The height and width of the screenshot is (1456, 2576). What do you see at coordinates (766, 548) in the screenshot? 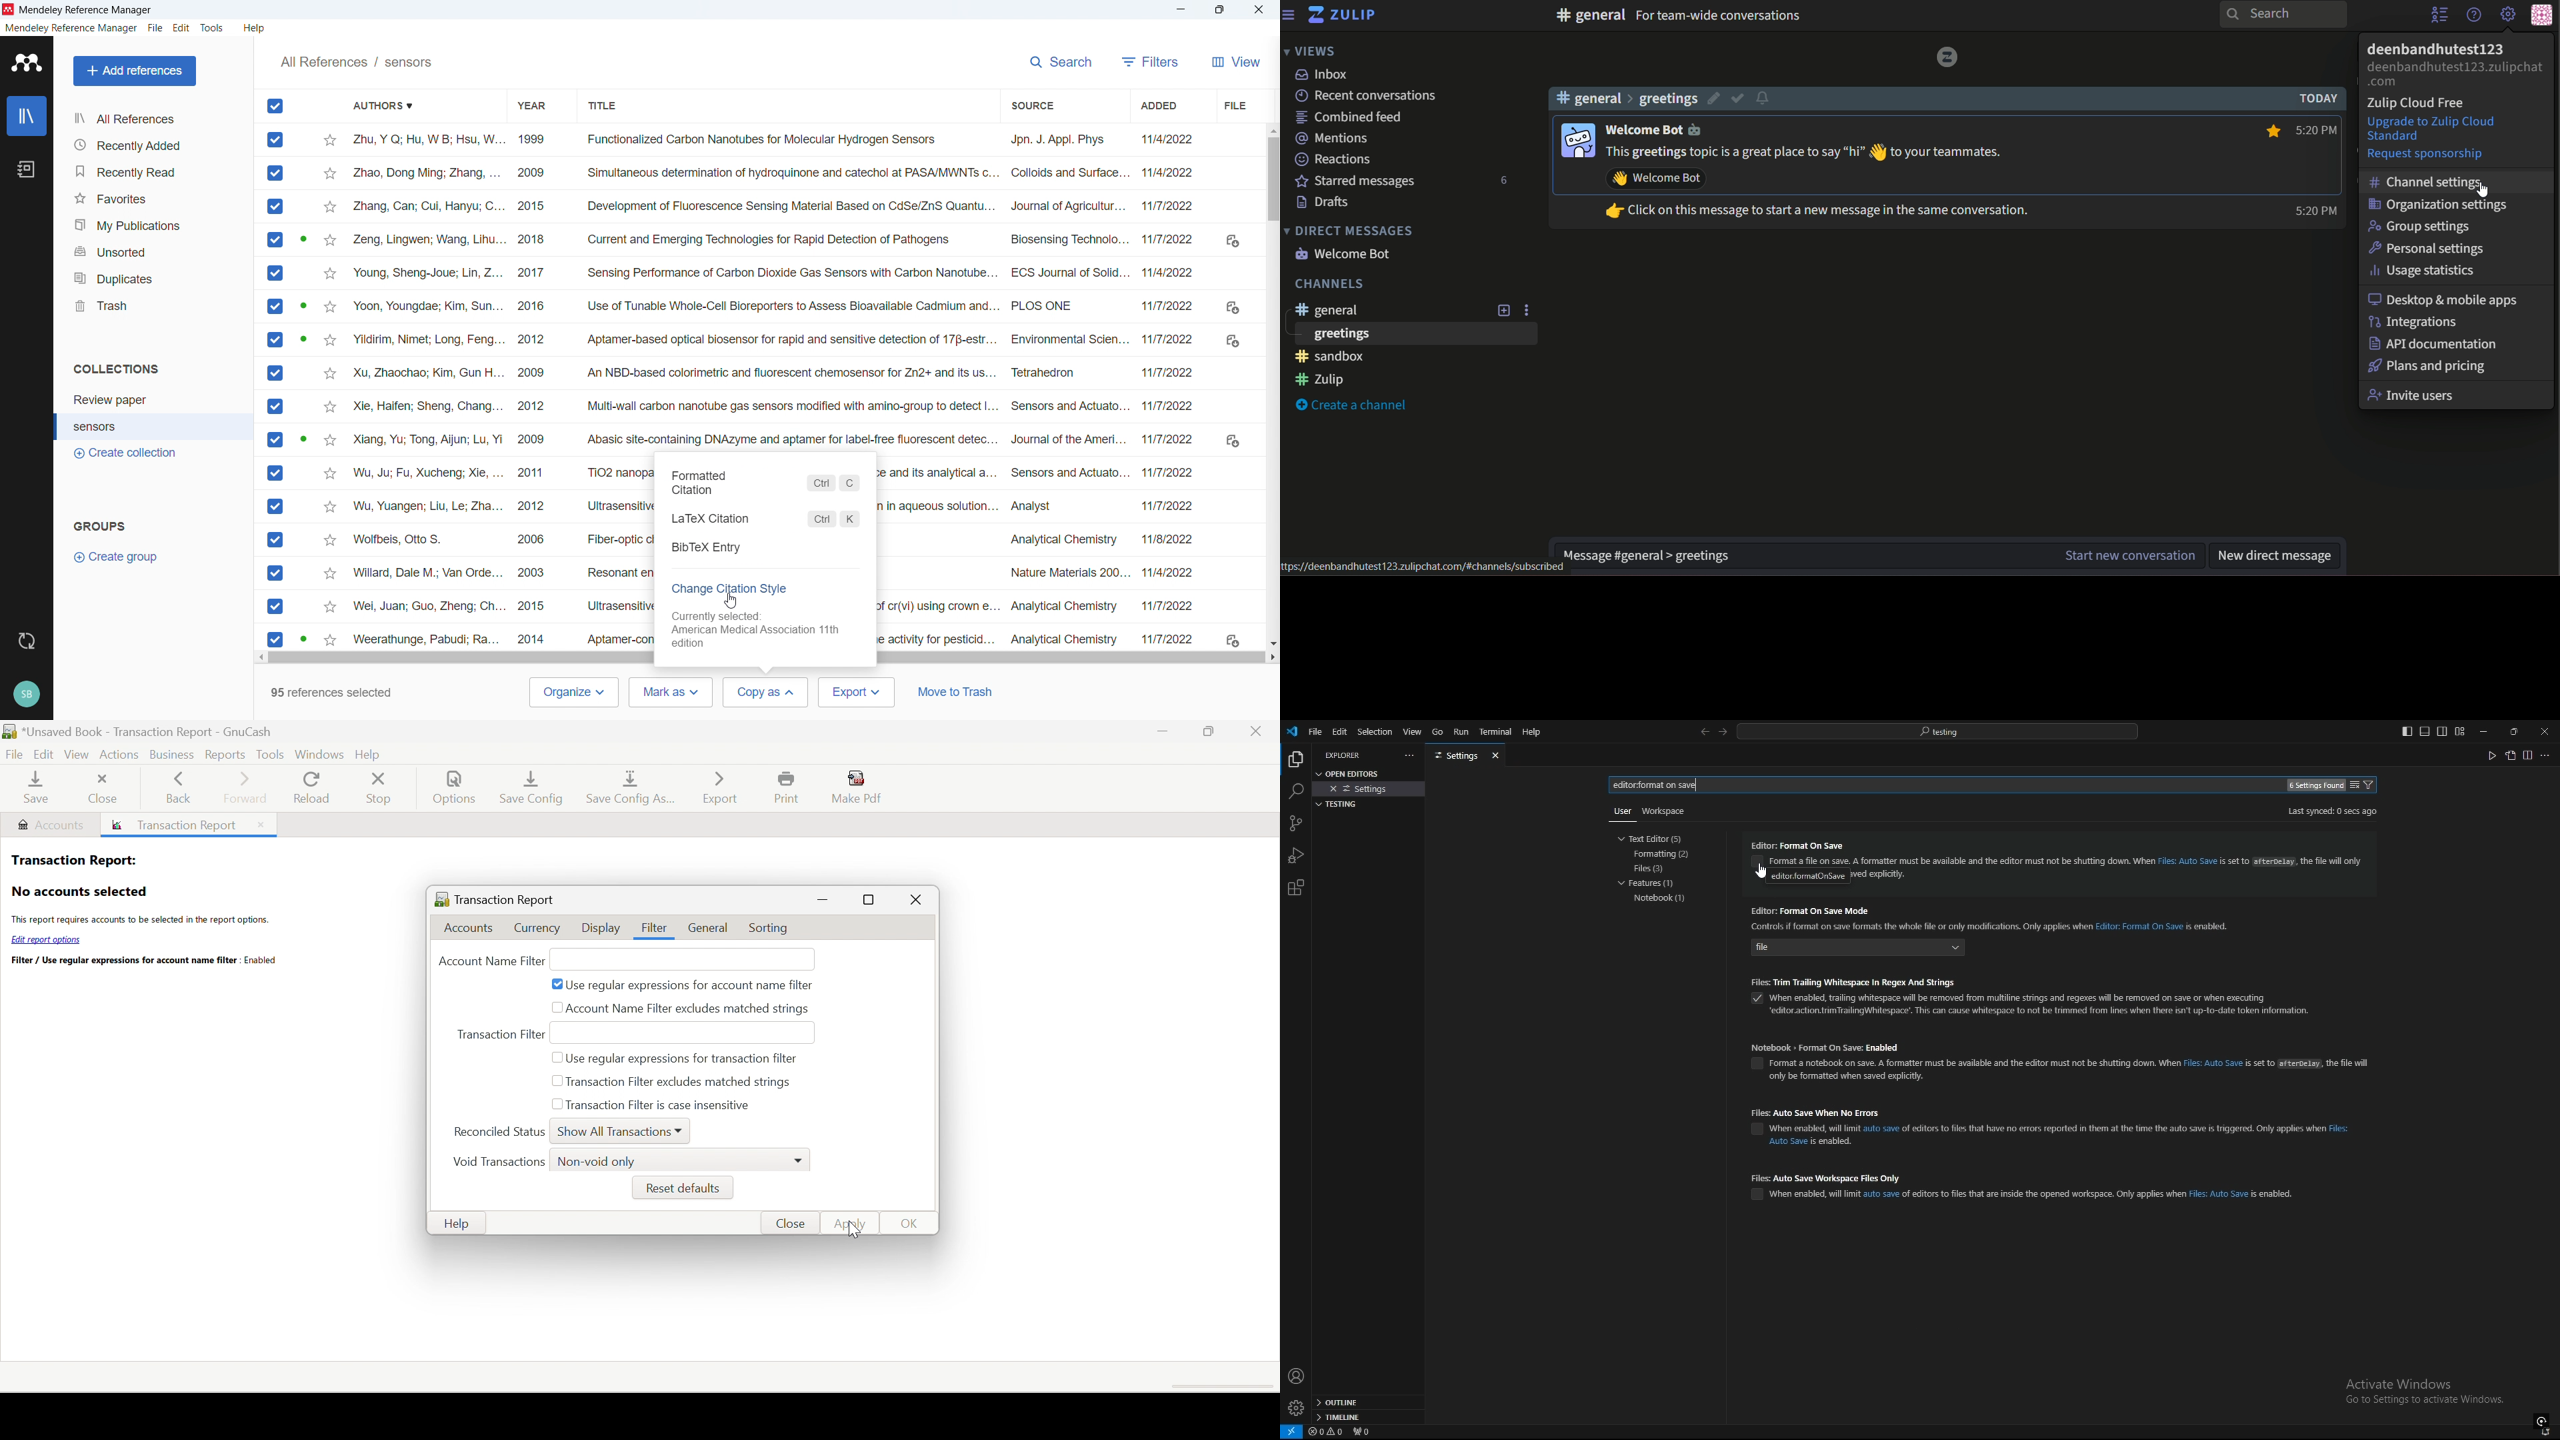
I see `Bibtex entry ` at bounding box center [766, 548].